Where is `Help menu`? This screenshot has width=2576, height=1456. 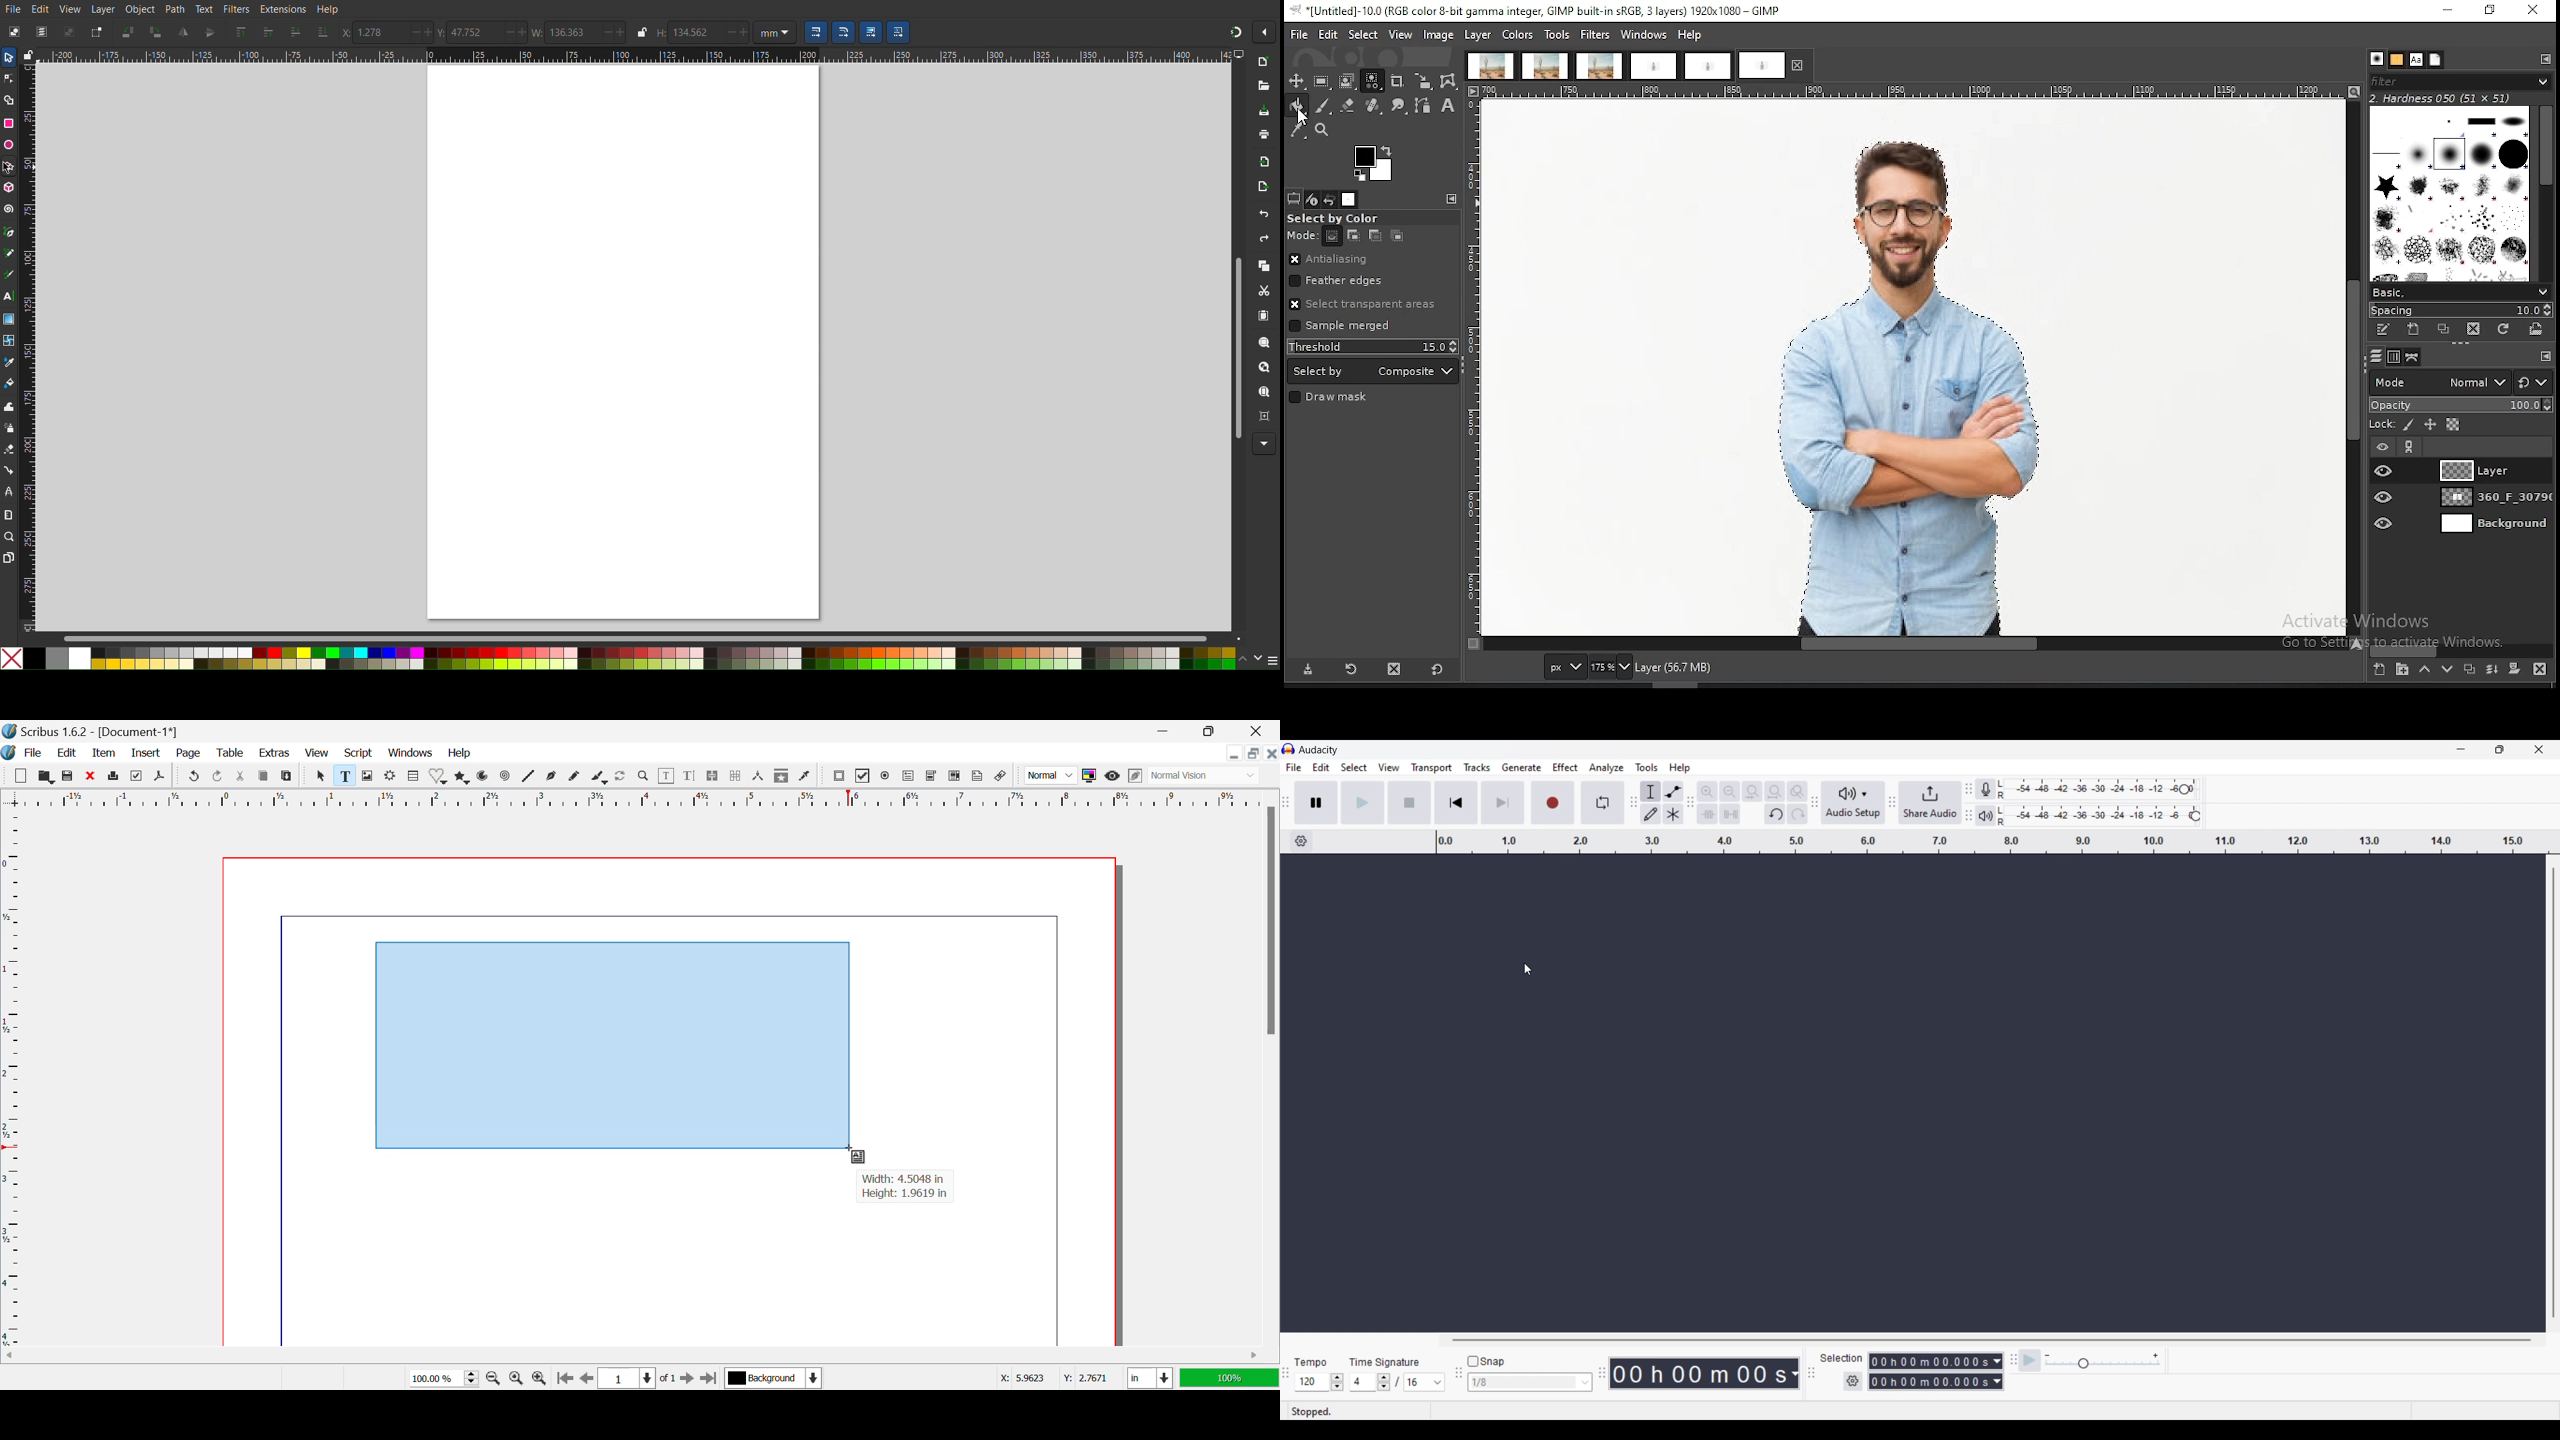
Help menu is located at coordinates (1679, 768).